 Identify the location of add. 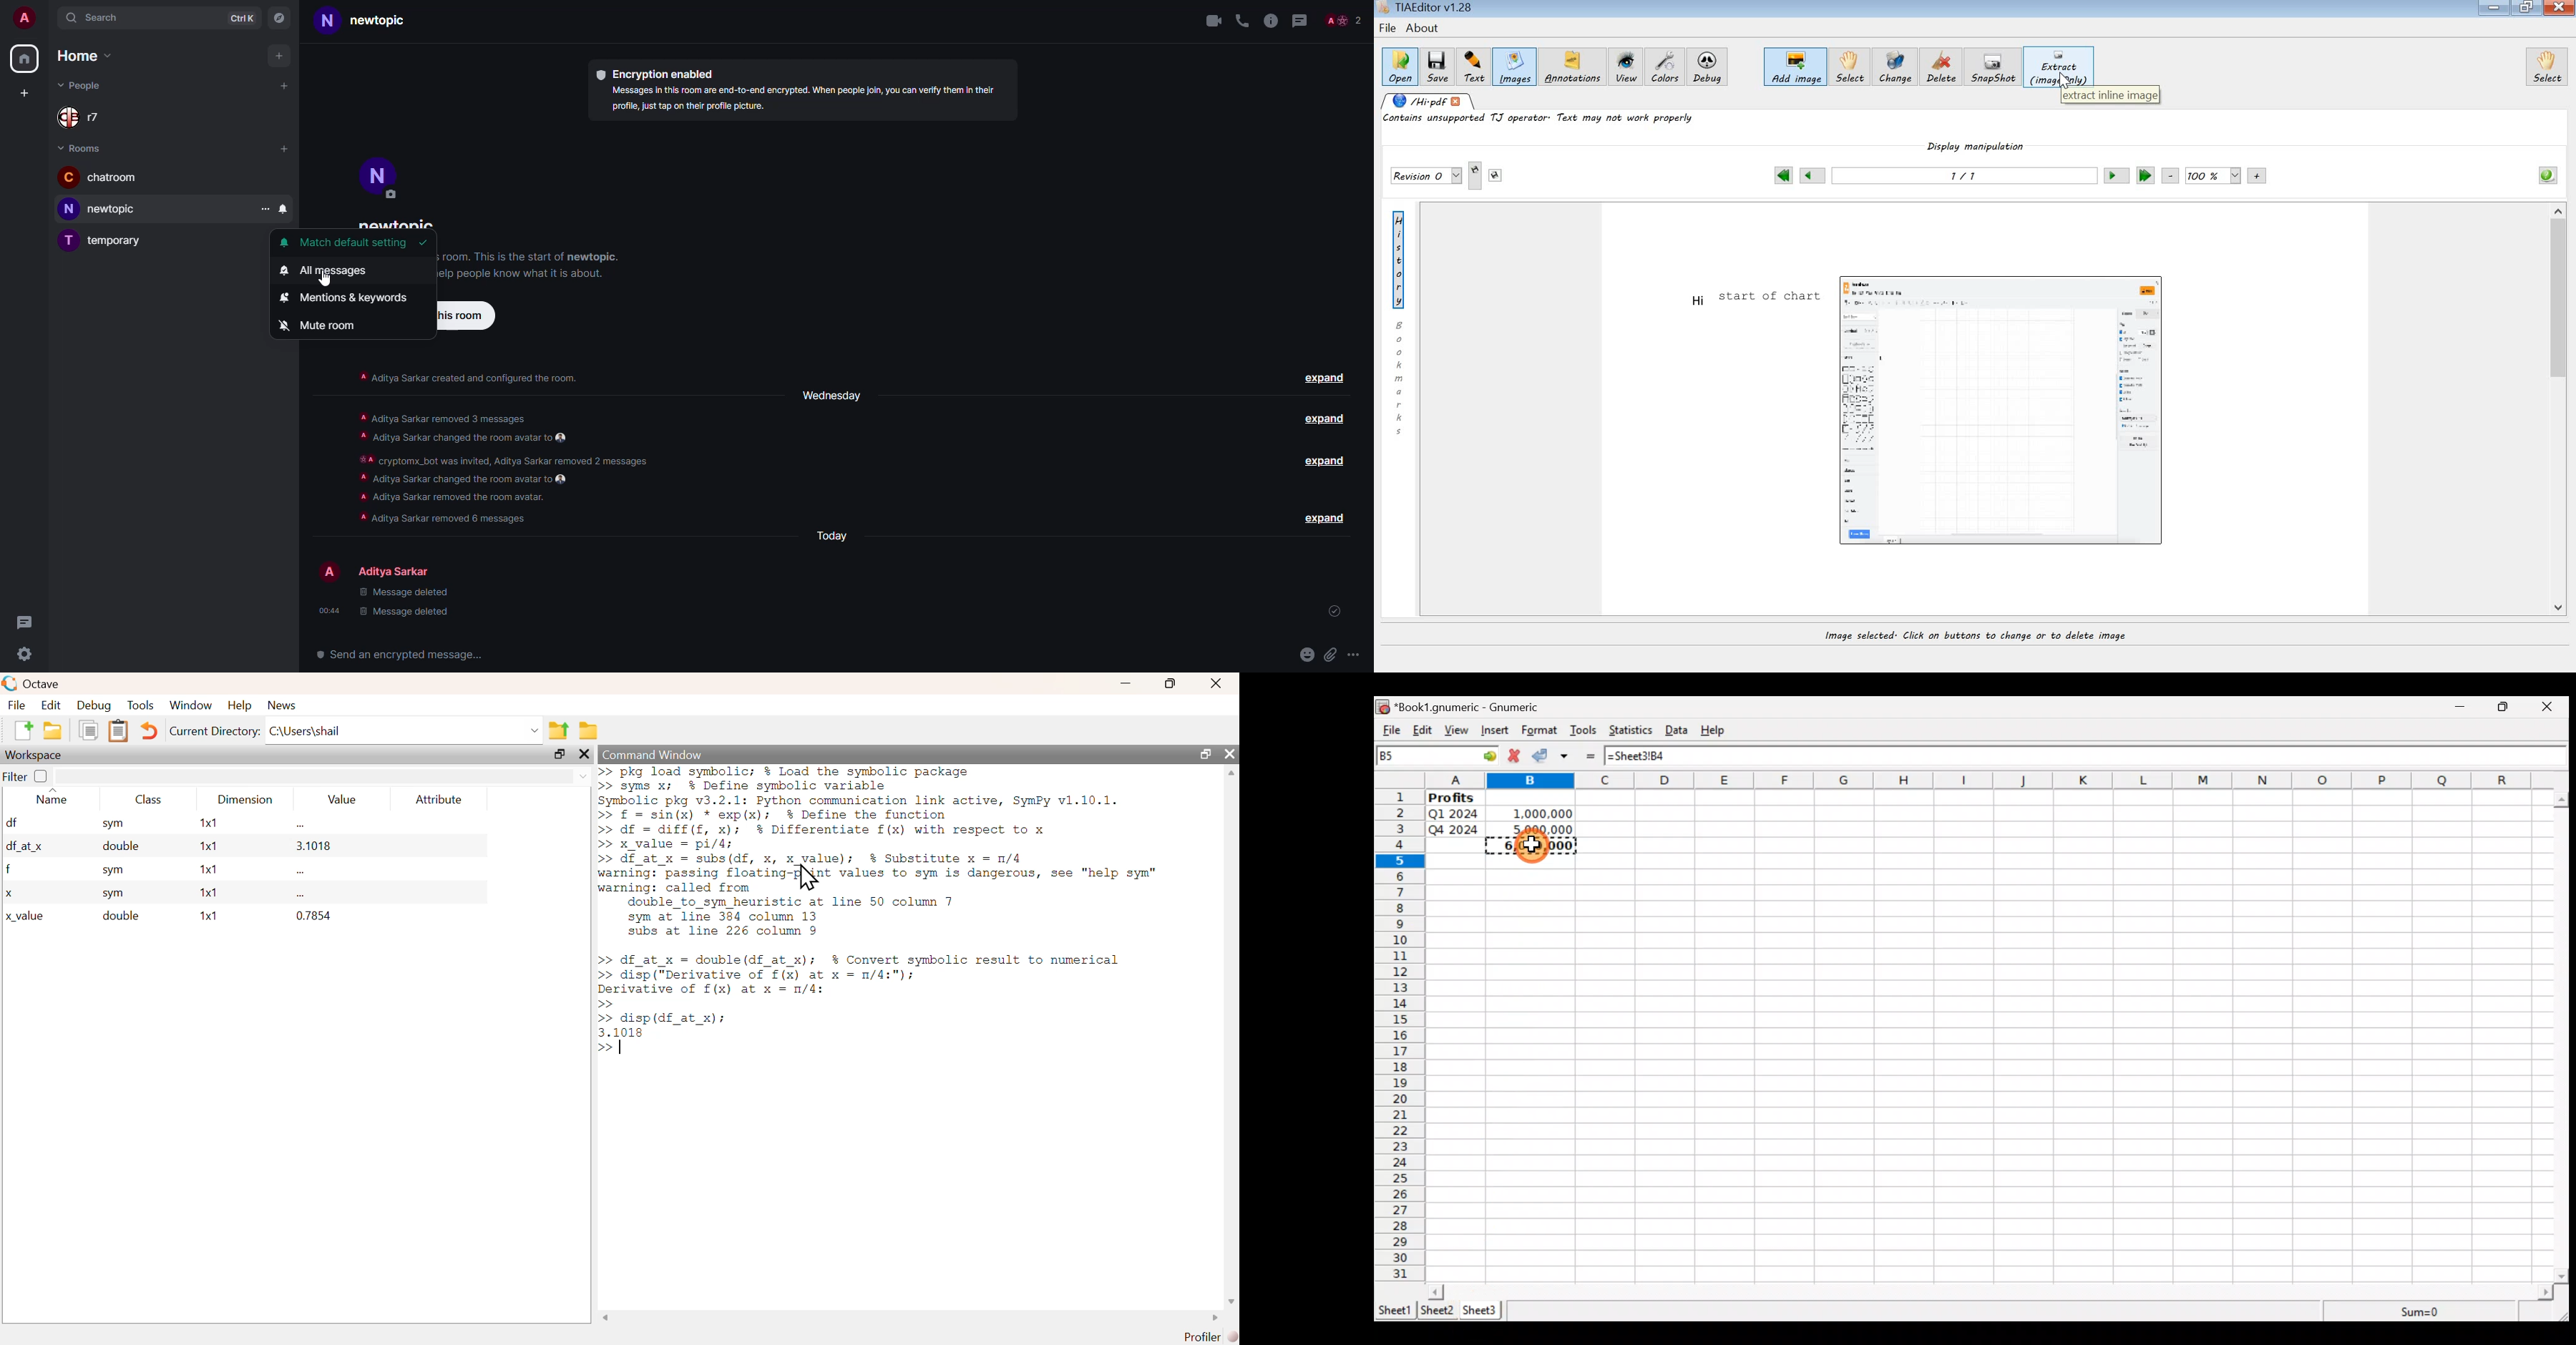
(282, 57).